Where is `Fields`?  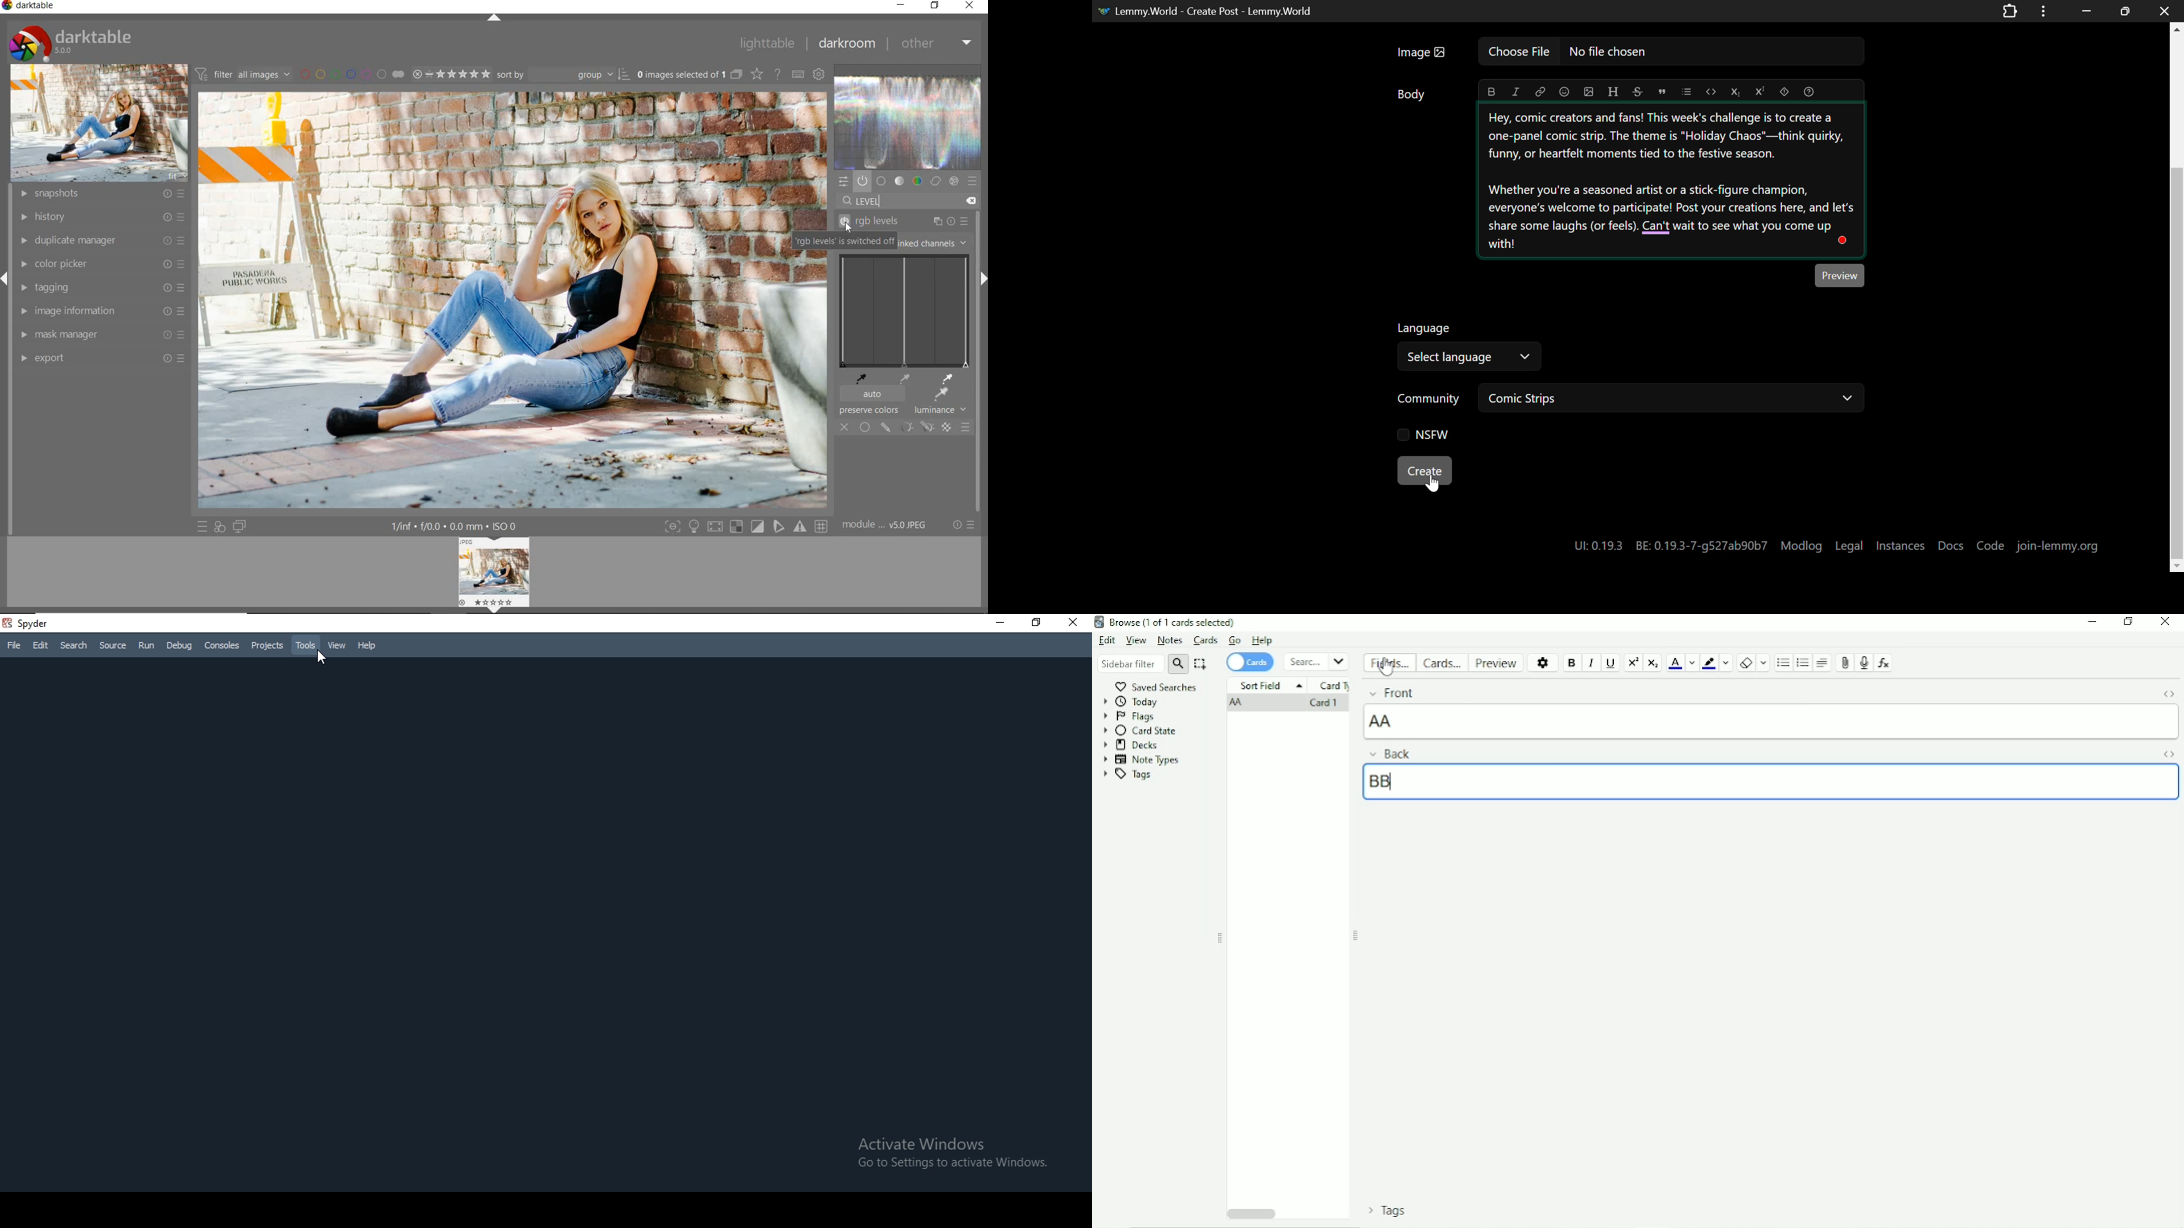
Fields is located at coordinates (1389, 663).